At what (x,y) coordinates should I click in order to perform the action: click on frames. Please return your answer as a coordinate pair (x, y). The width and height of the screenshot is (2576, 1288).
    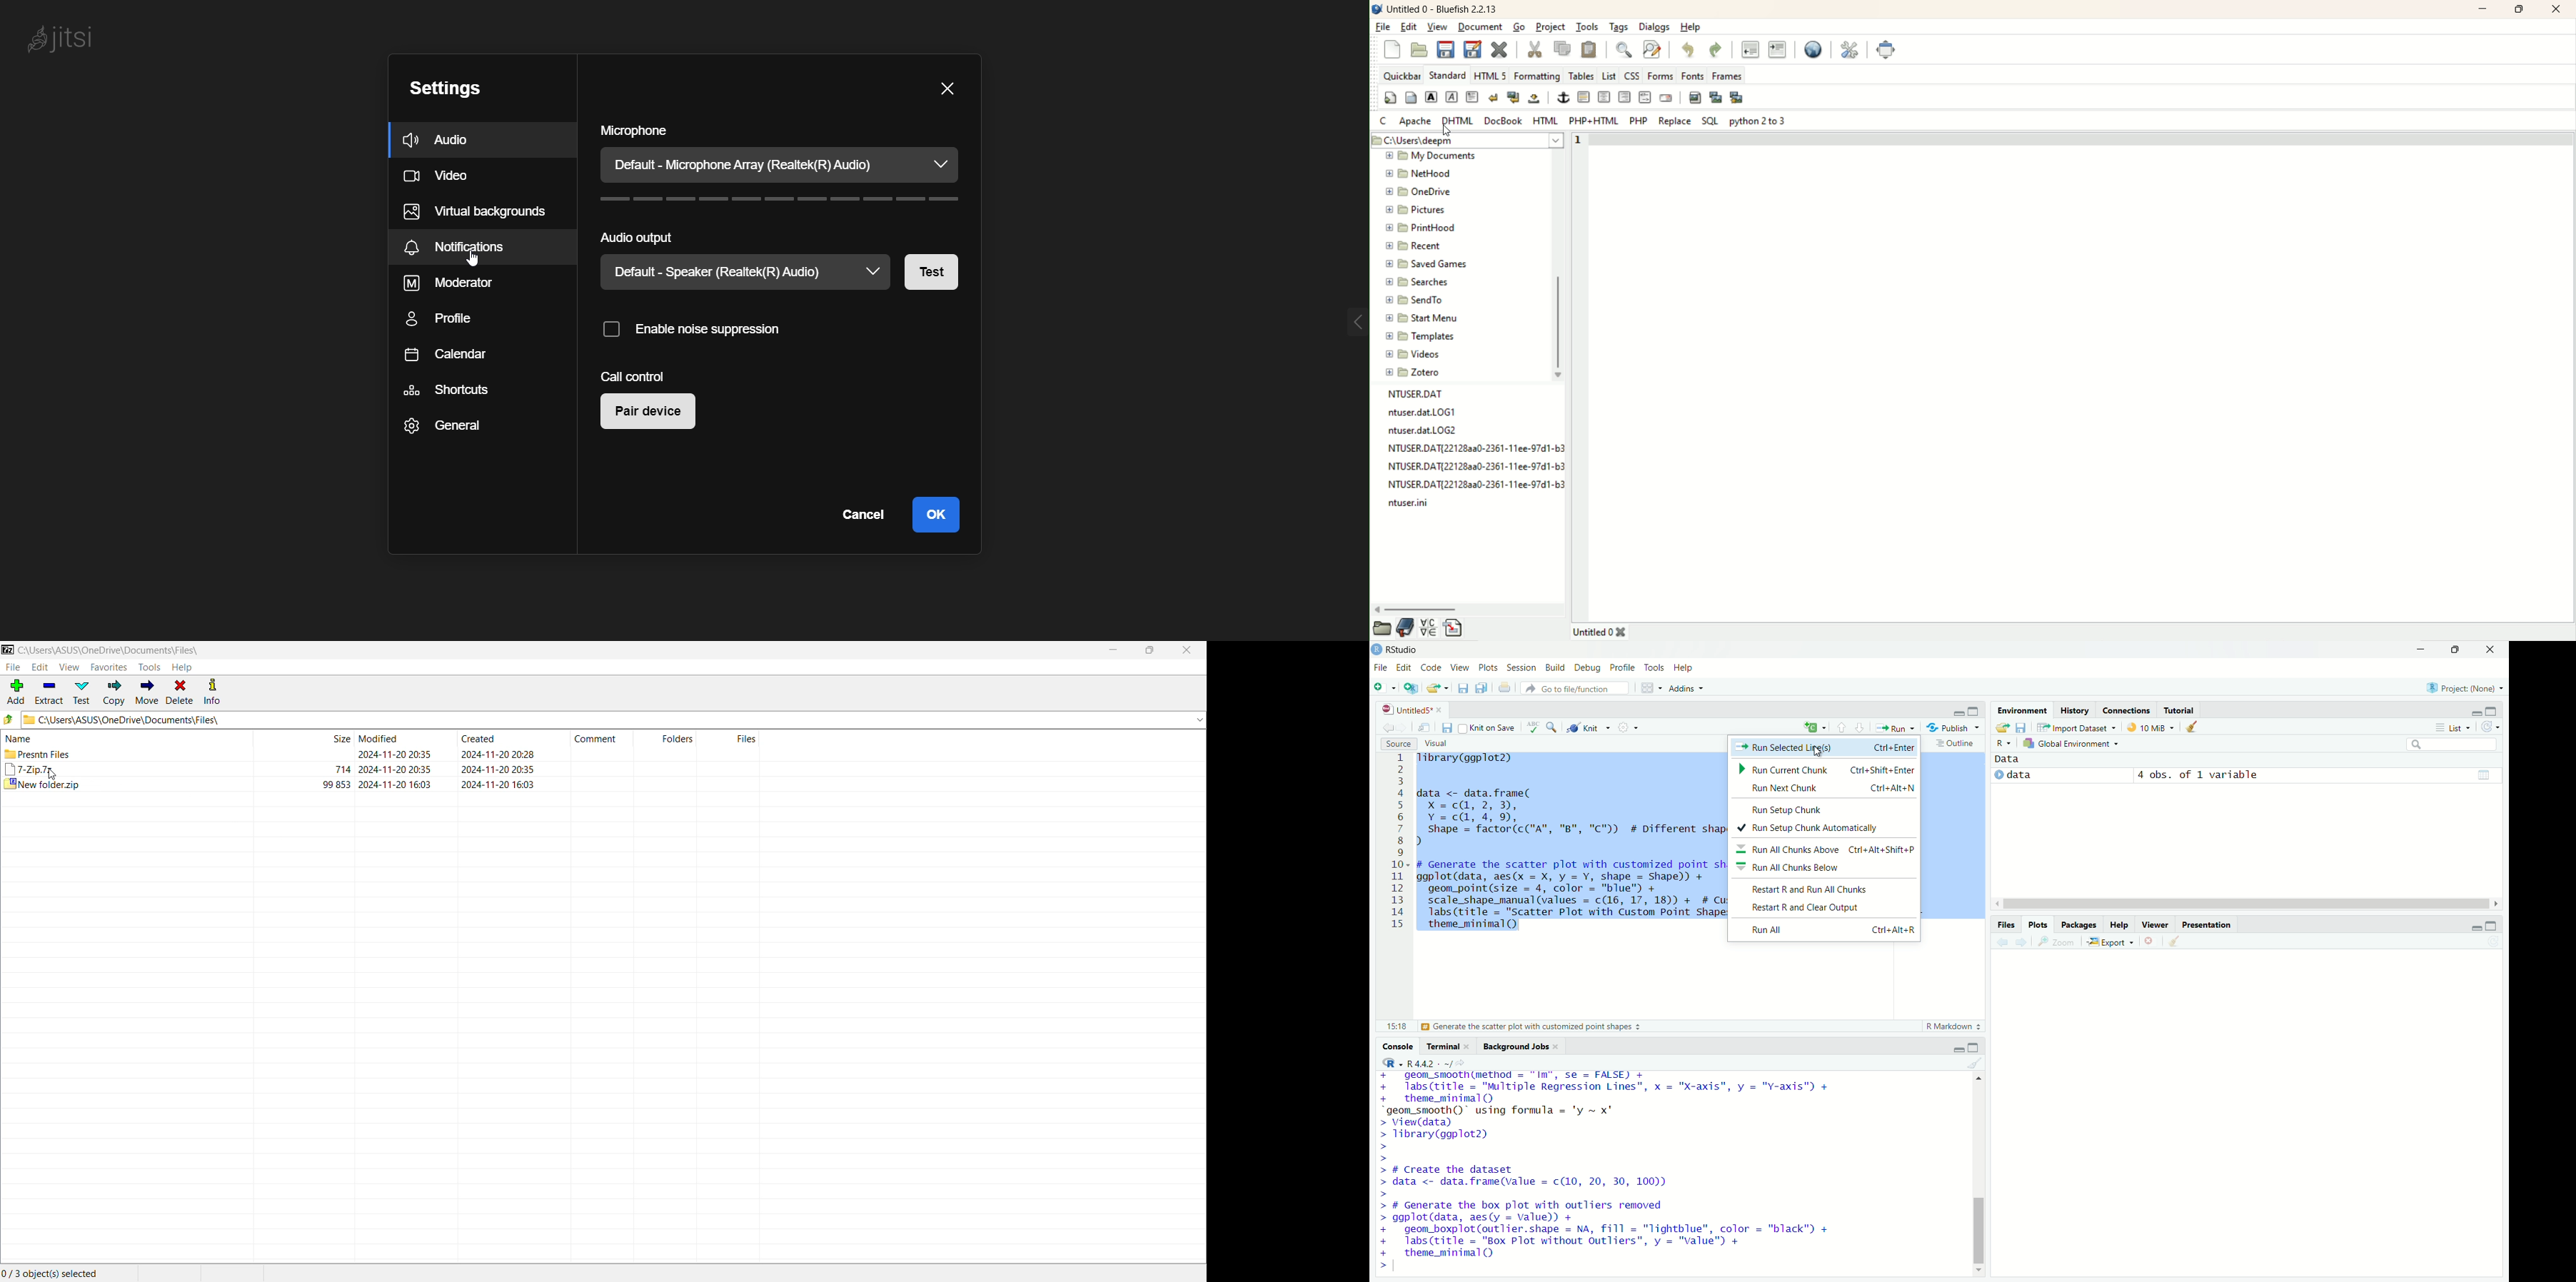
    Looking at the image, I should click on (1728, 75).